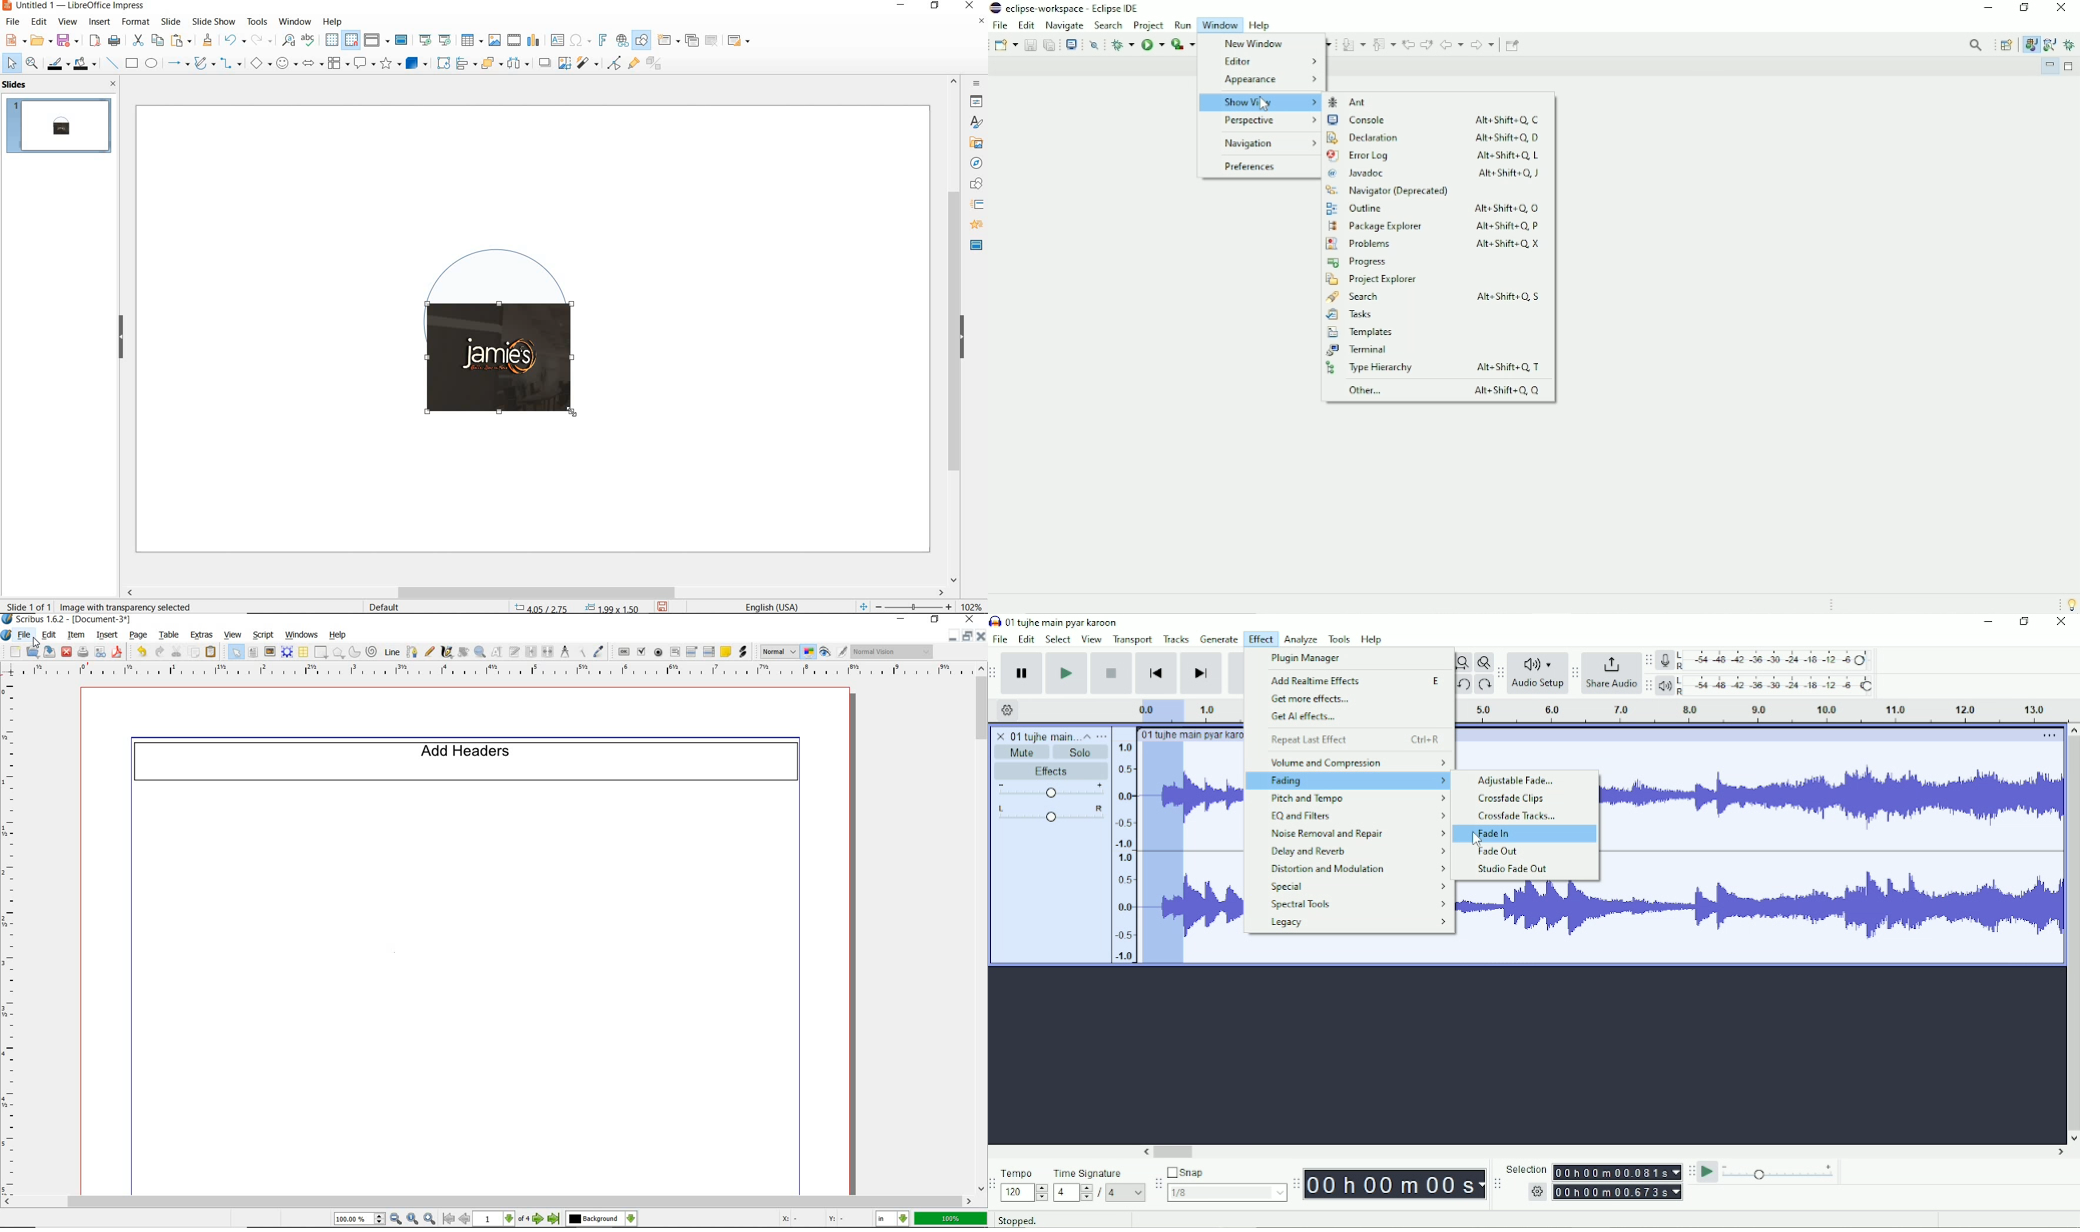  Describe the element at coordinates (1133, 640) in the screenshot. I see `Transport` at that location.